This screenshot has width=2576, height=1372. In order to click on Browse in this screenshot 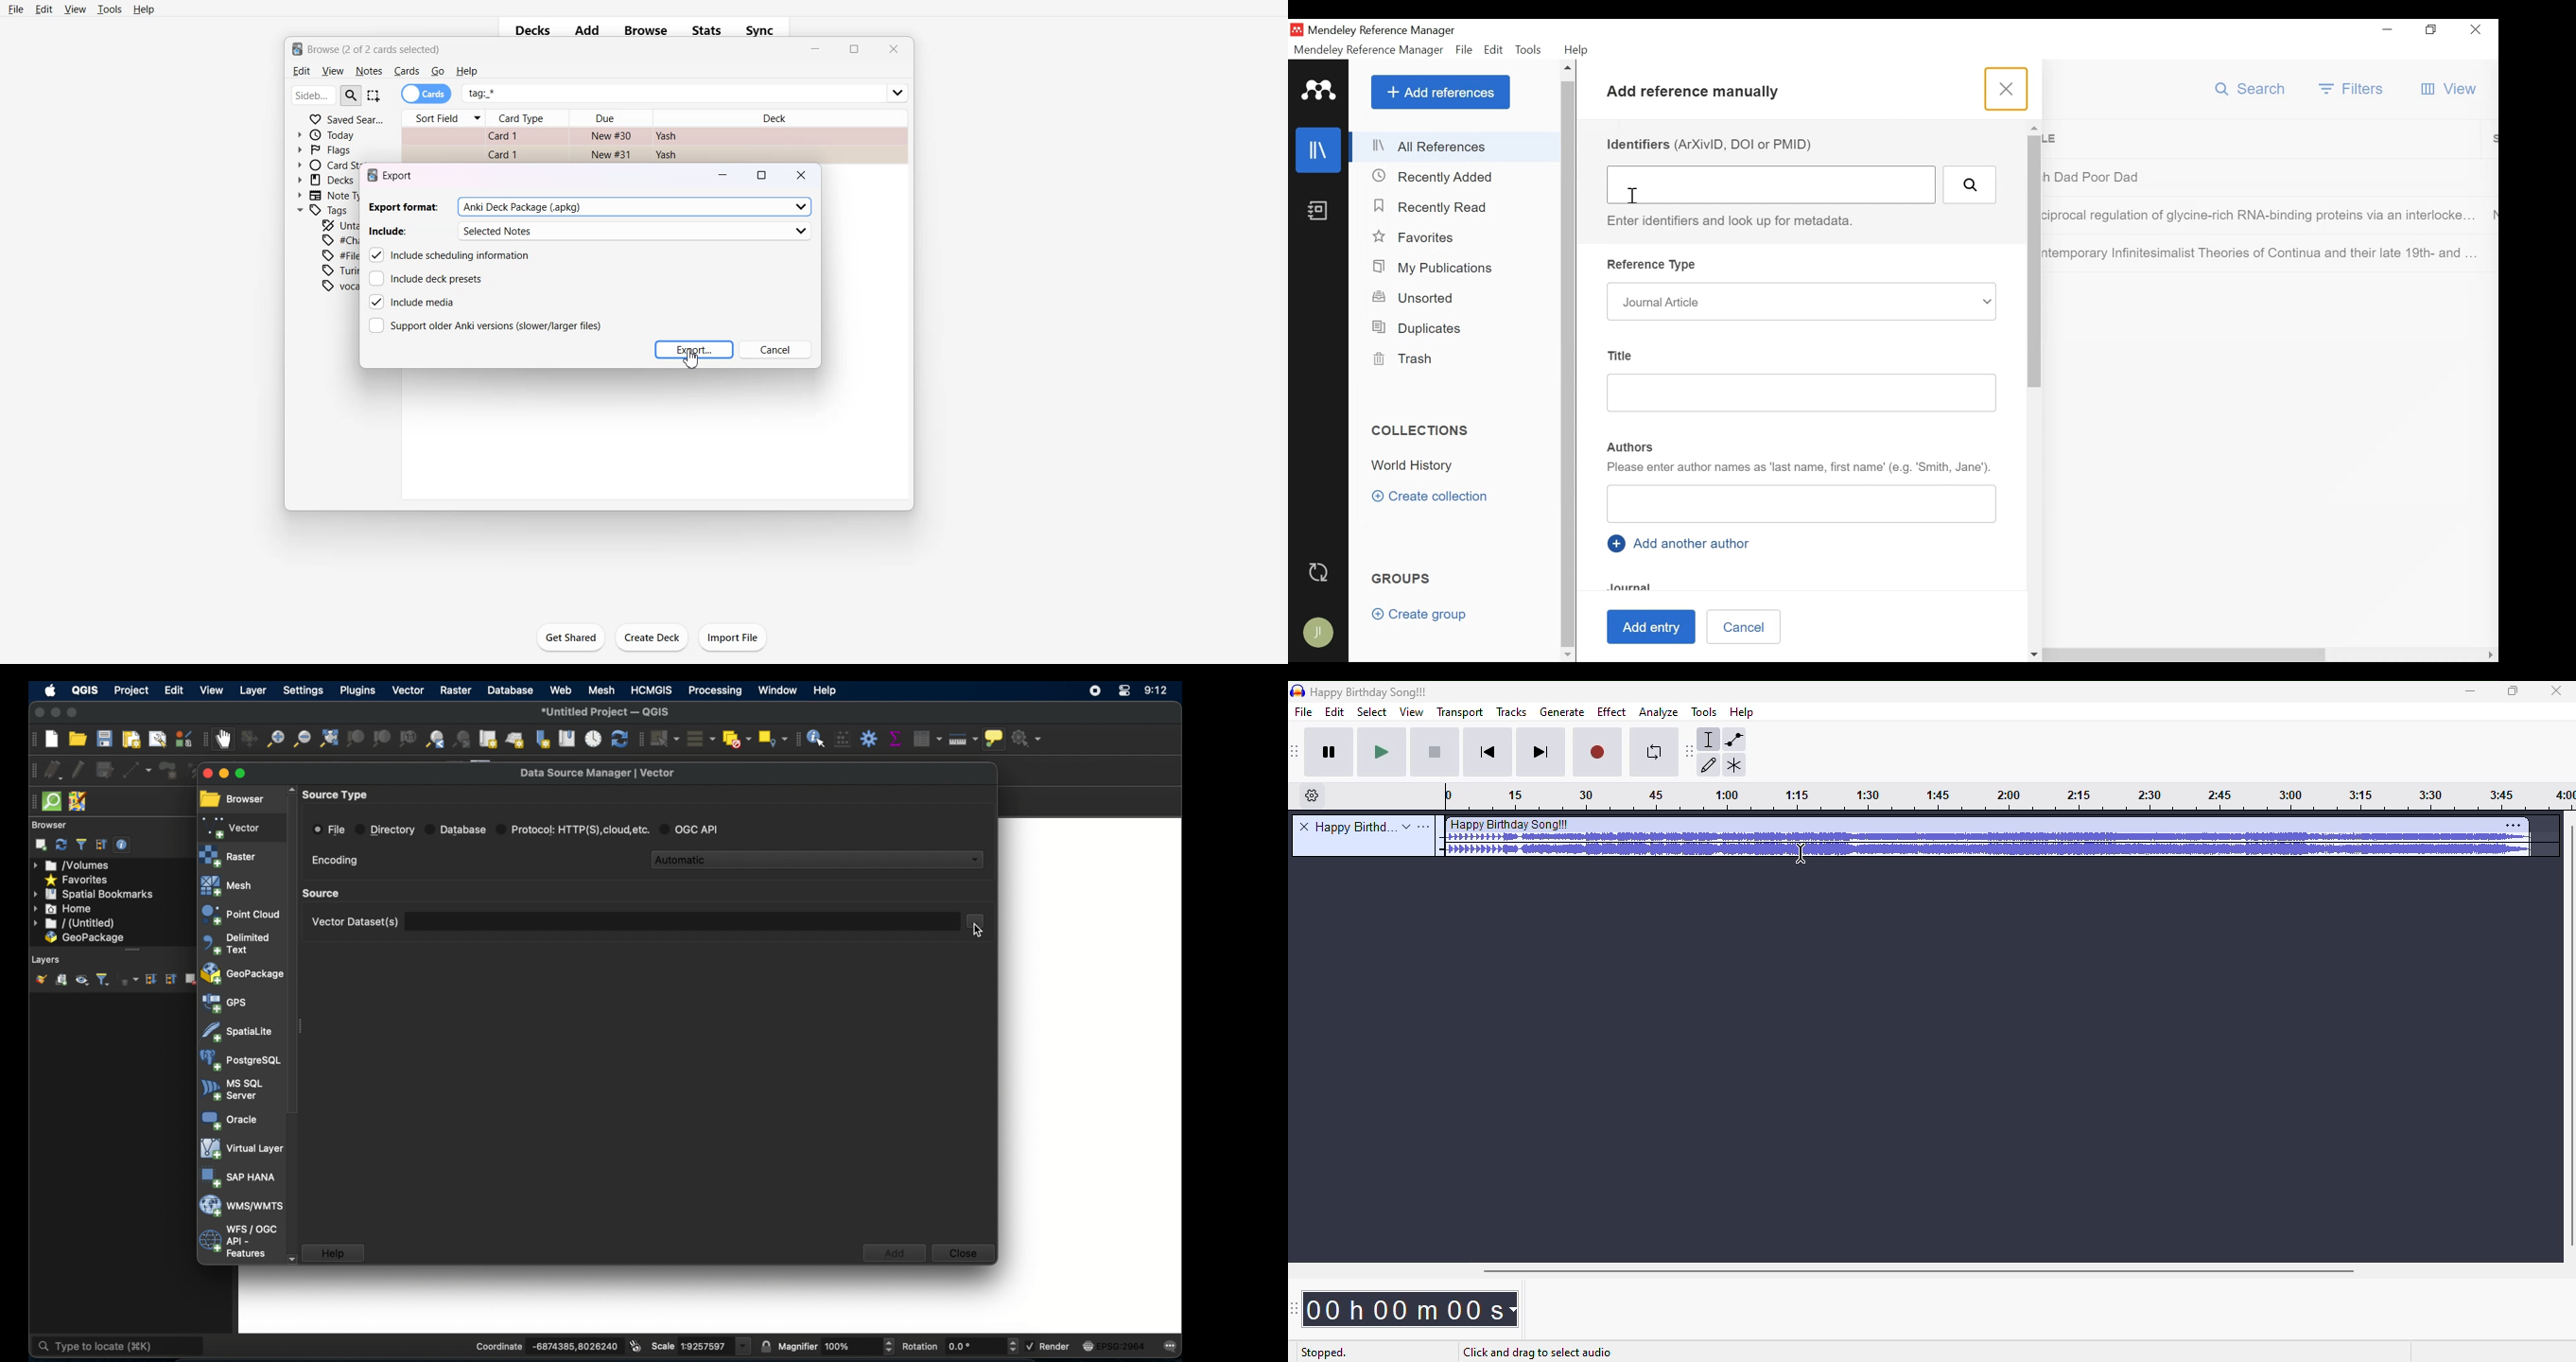, I will do `click(645, 30)`.